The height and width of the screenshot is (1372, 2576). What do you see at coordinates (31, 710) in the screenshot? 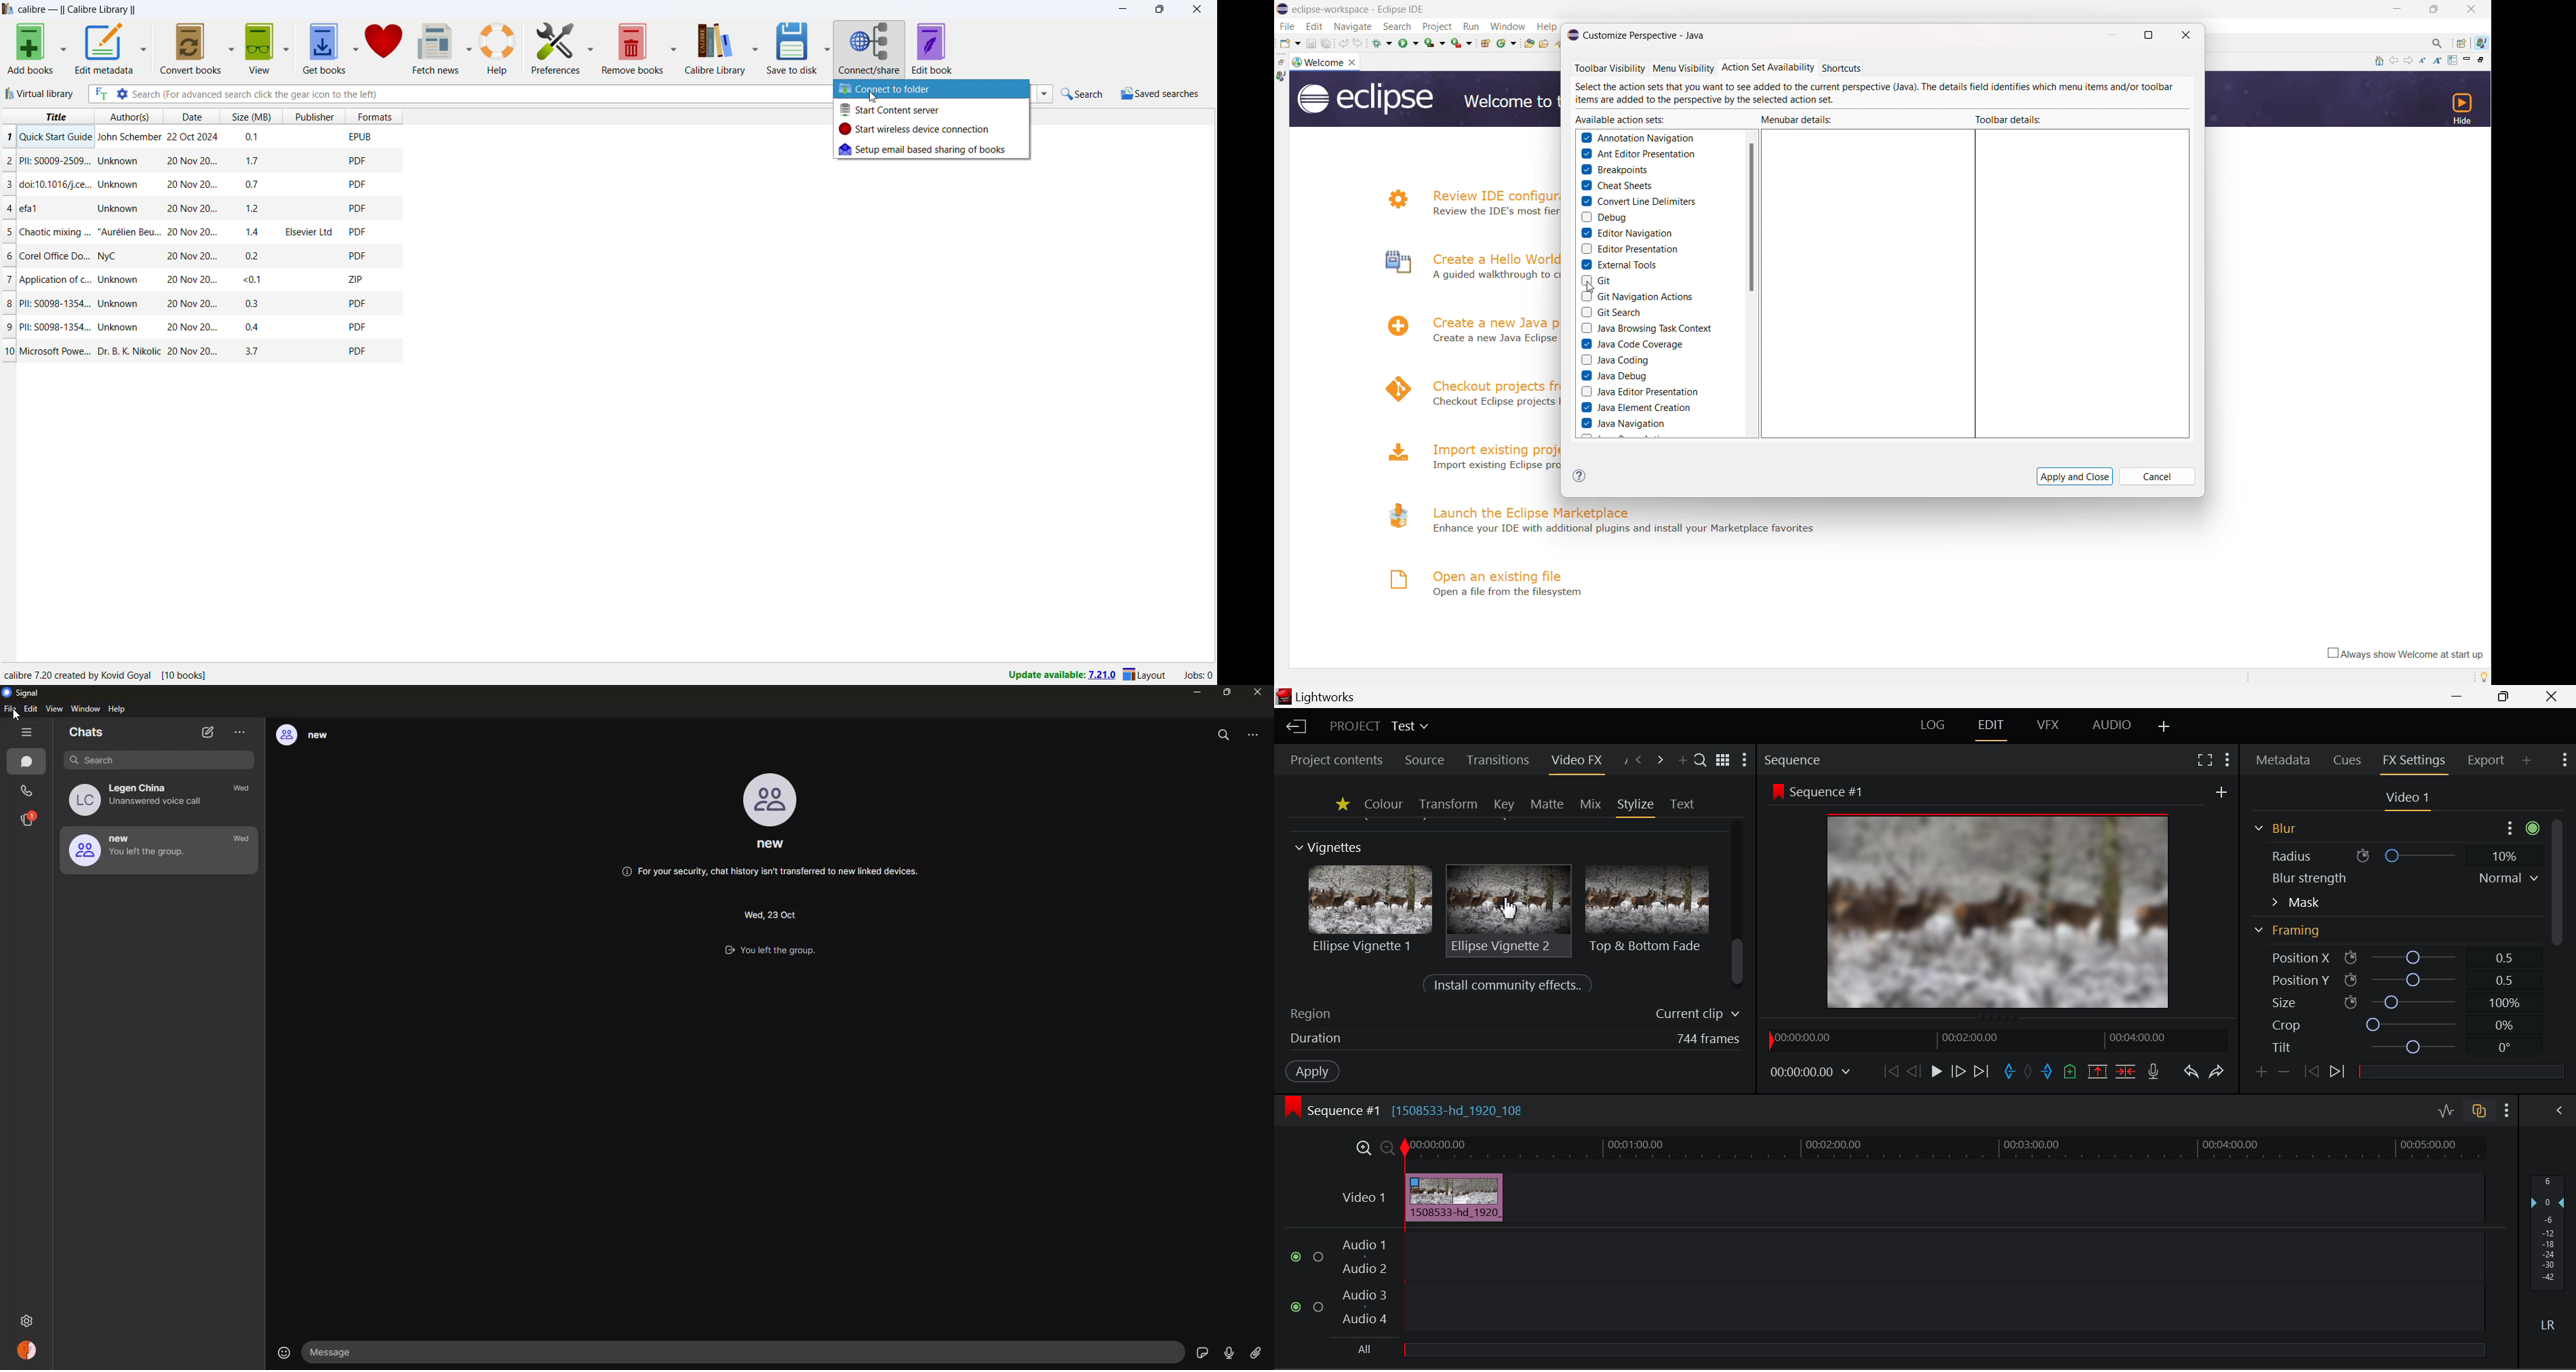
I see `edit` at bounding box center [31, 710].